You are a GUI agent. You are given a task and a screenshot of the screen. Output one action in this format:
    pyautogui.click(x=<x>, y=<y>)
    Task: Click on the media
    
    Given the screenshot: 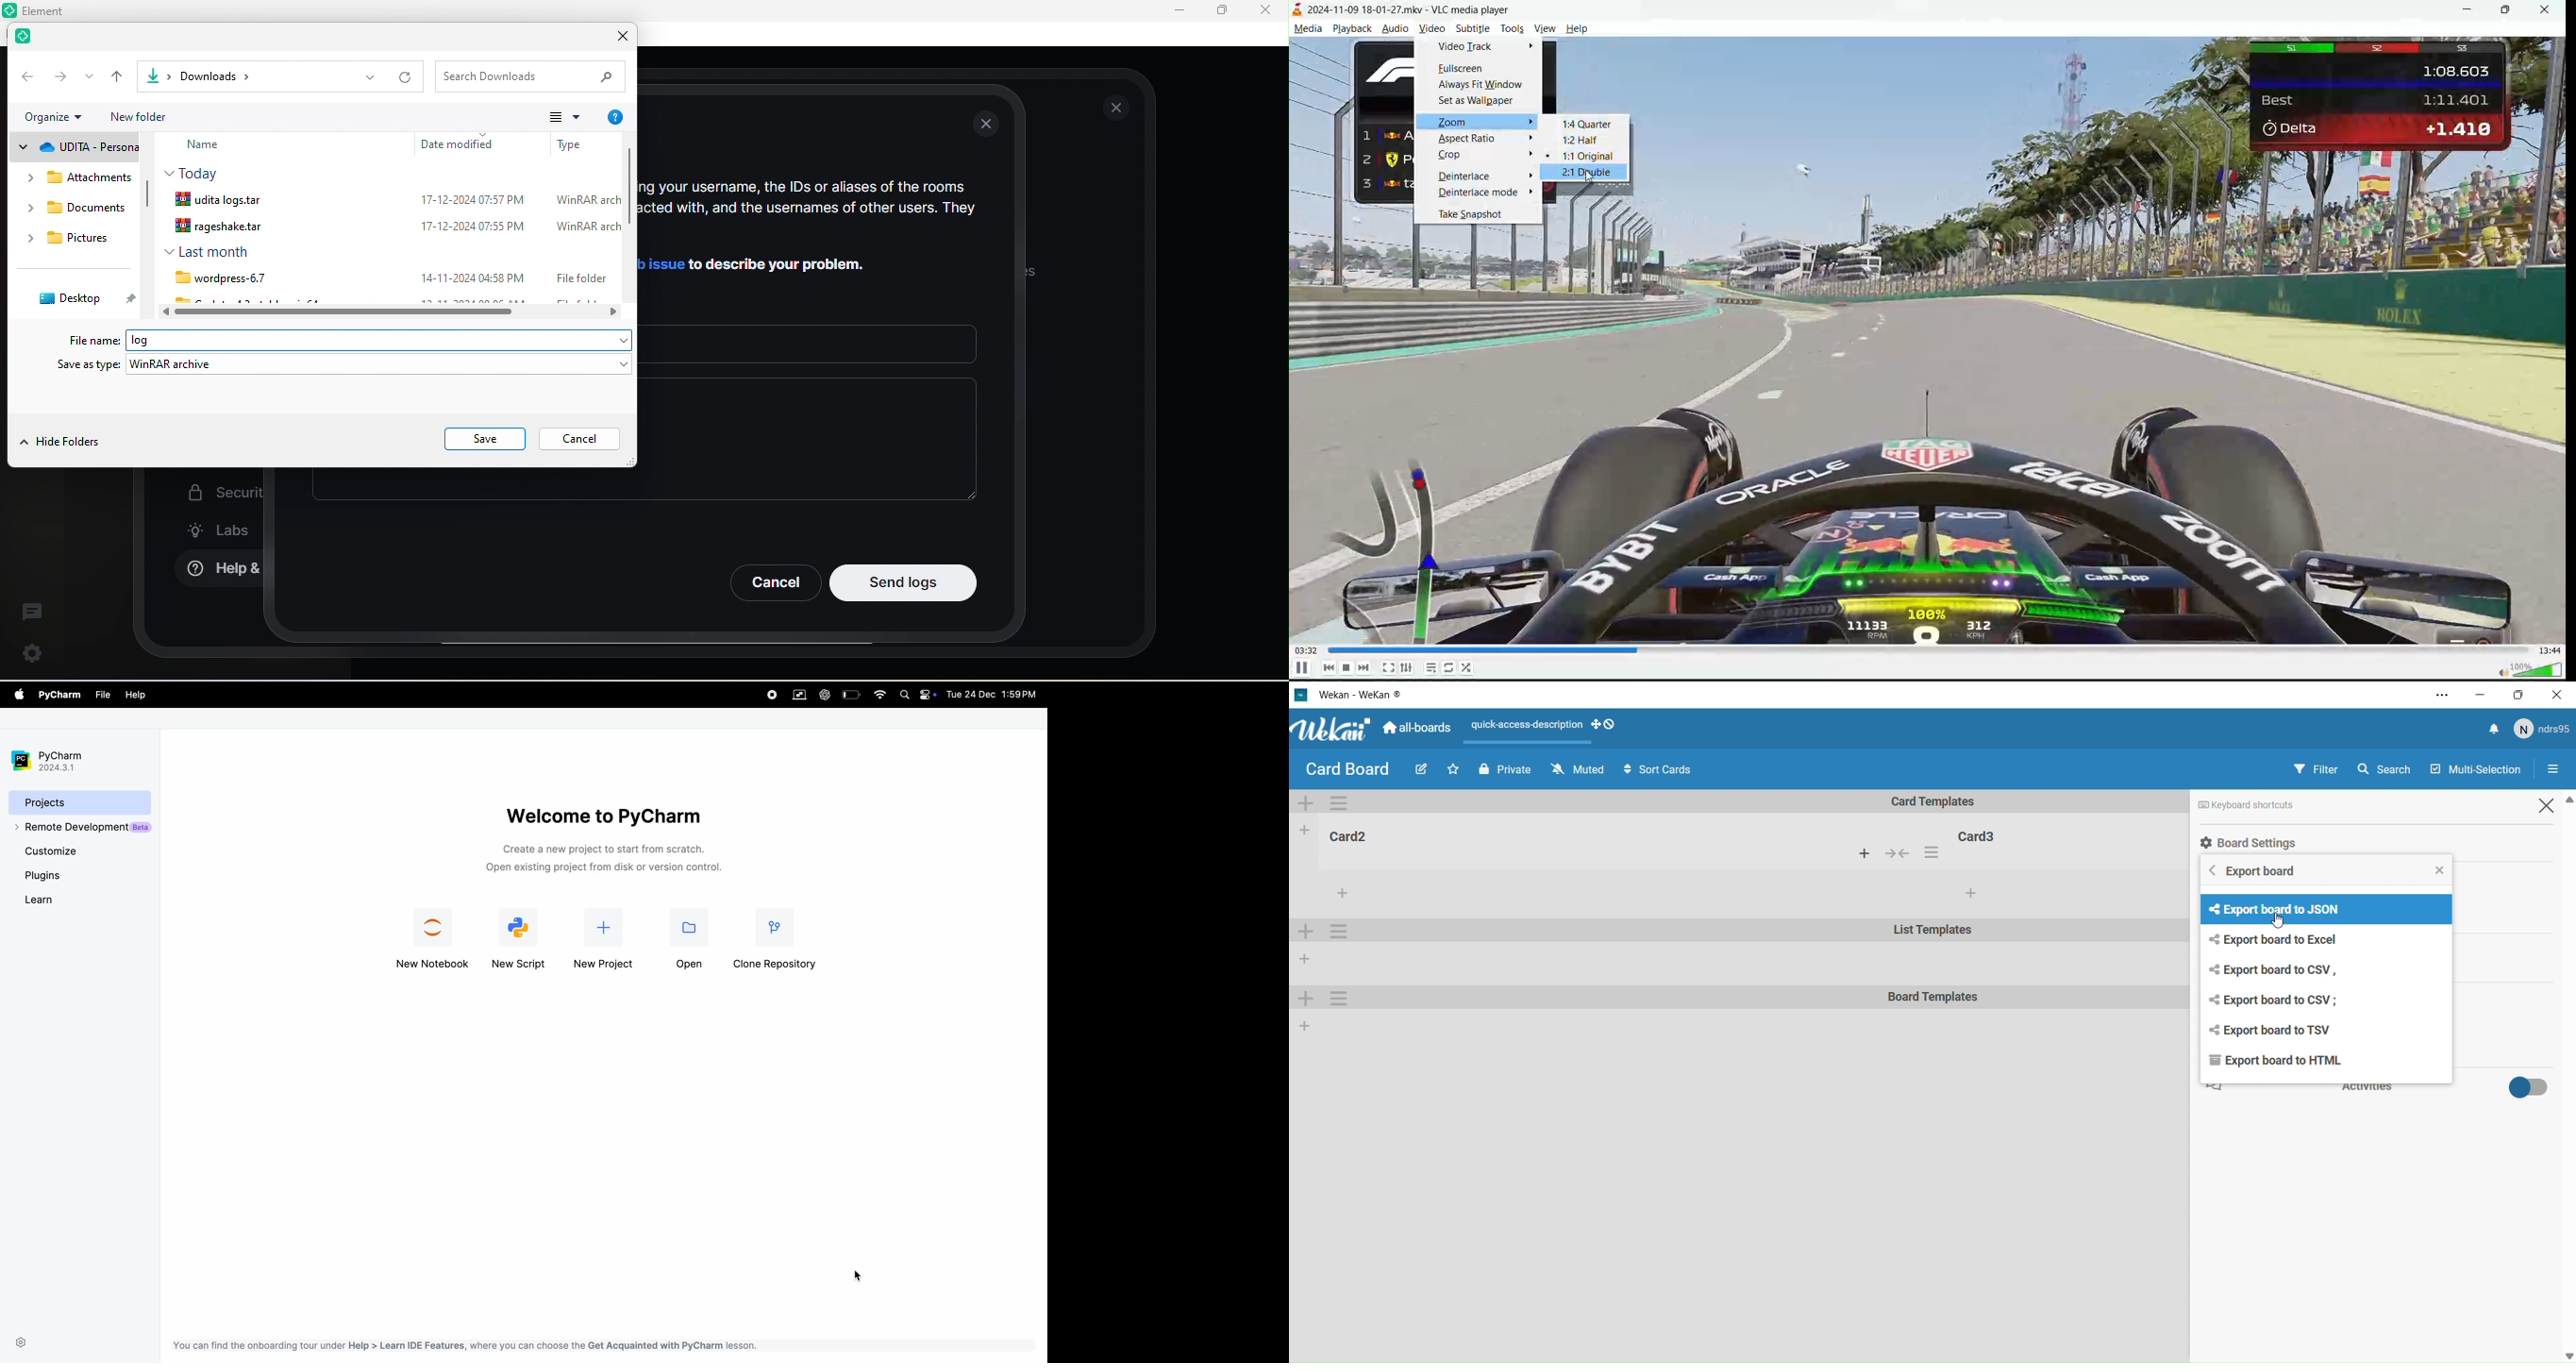 What is the action you would take?
    pyautogui.click(x=1313, y=29)
    